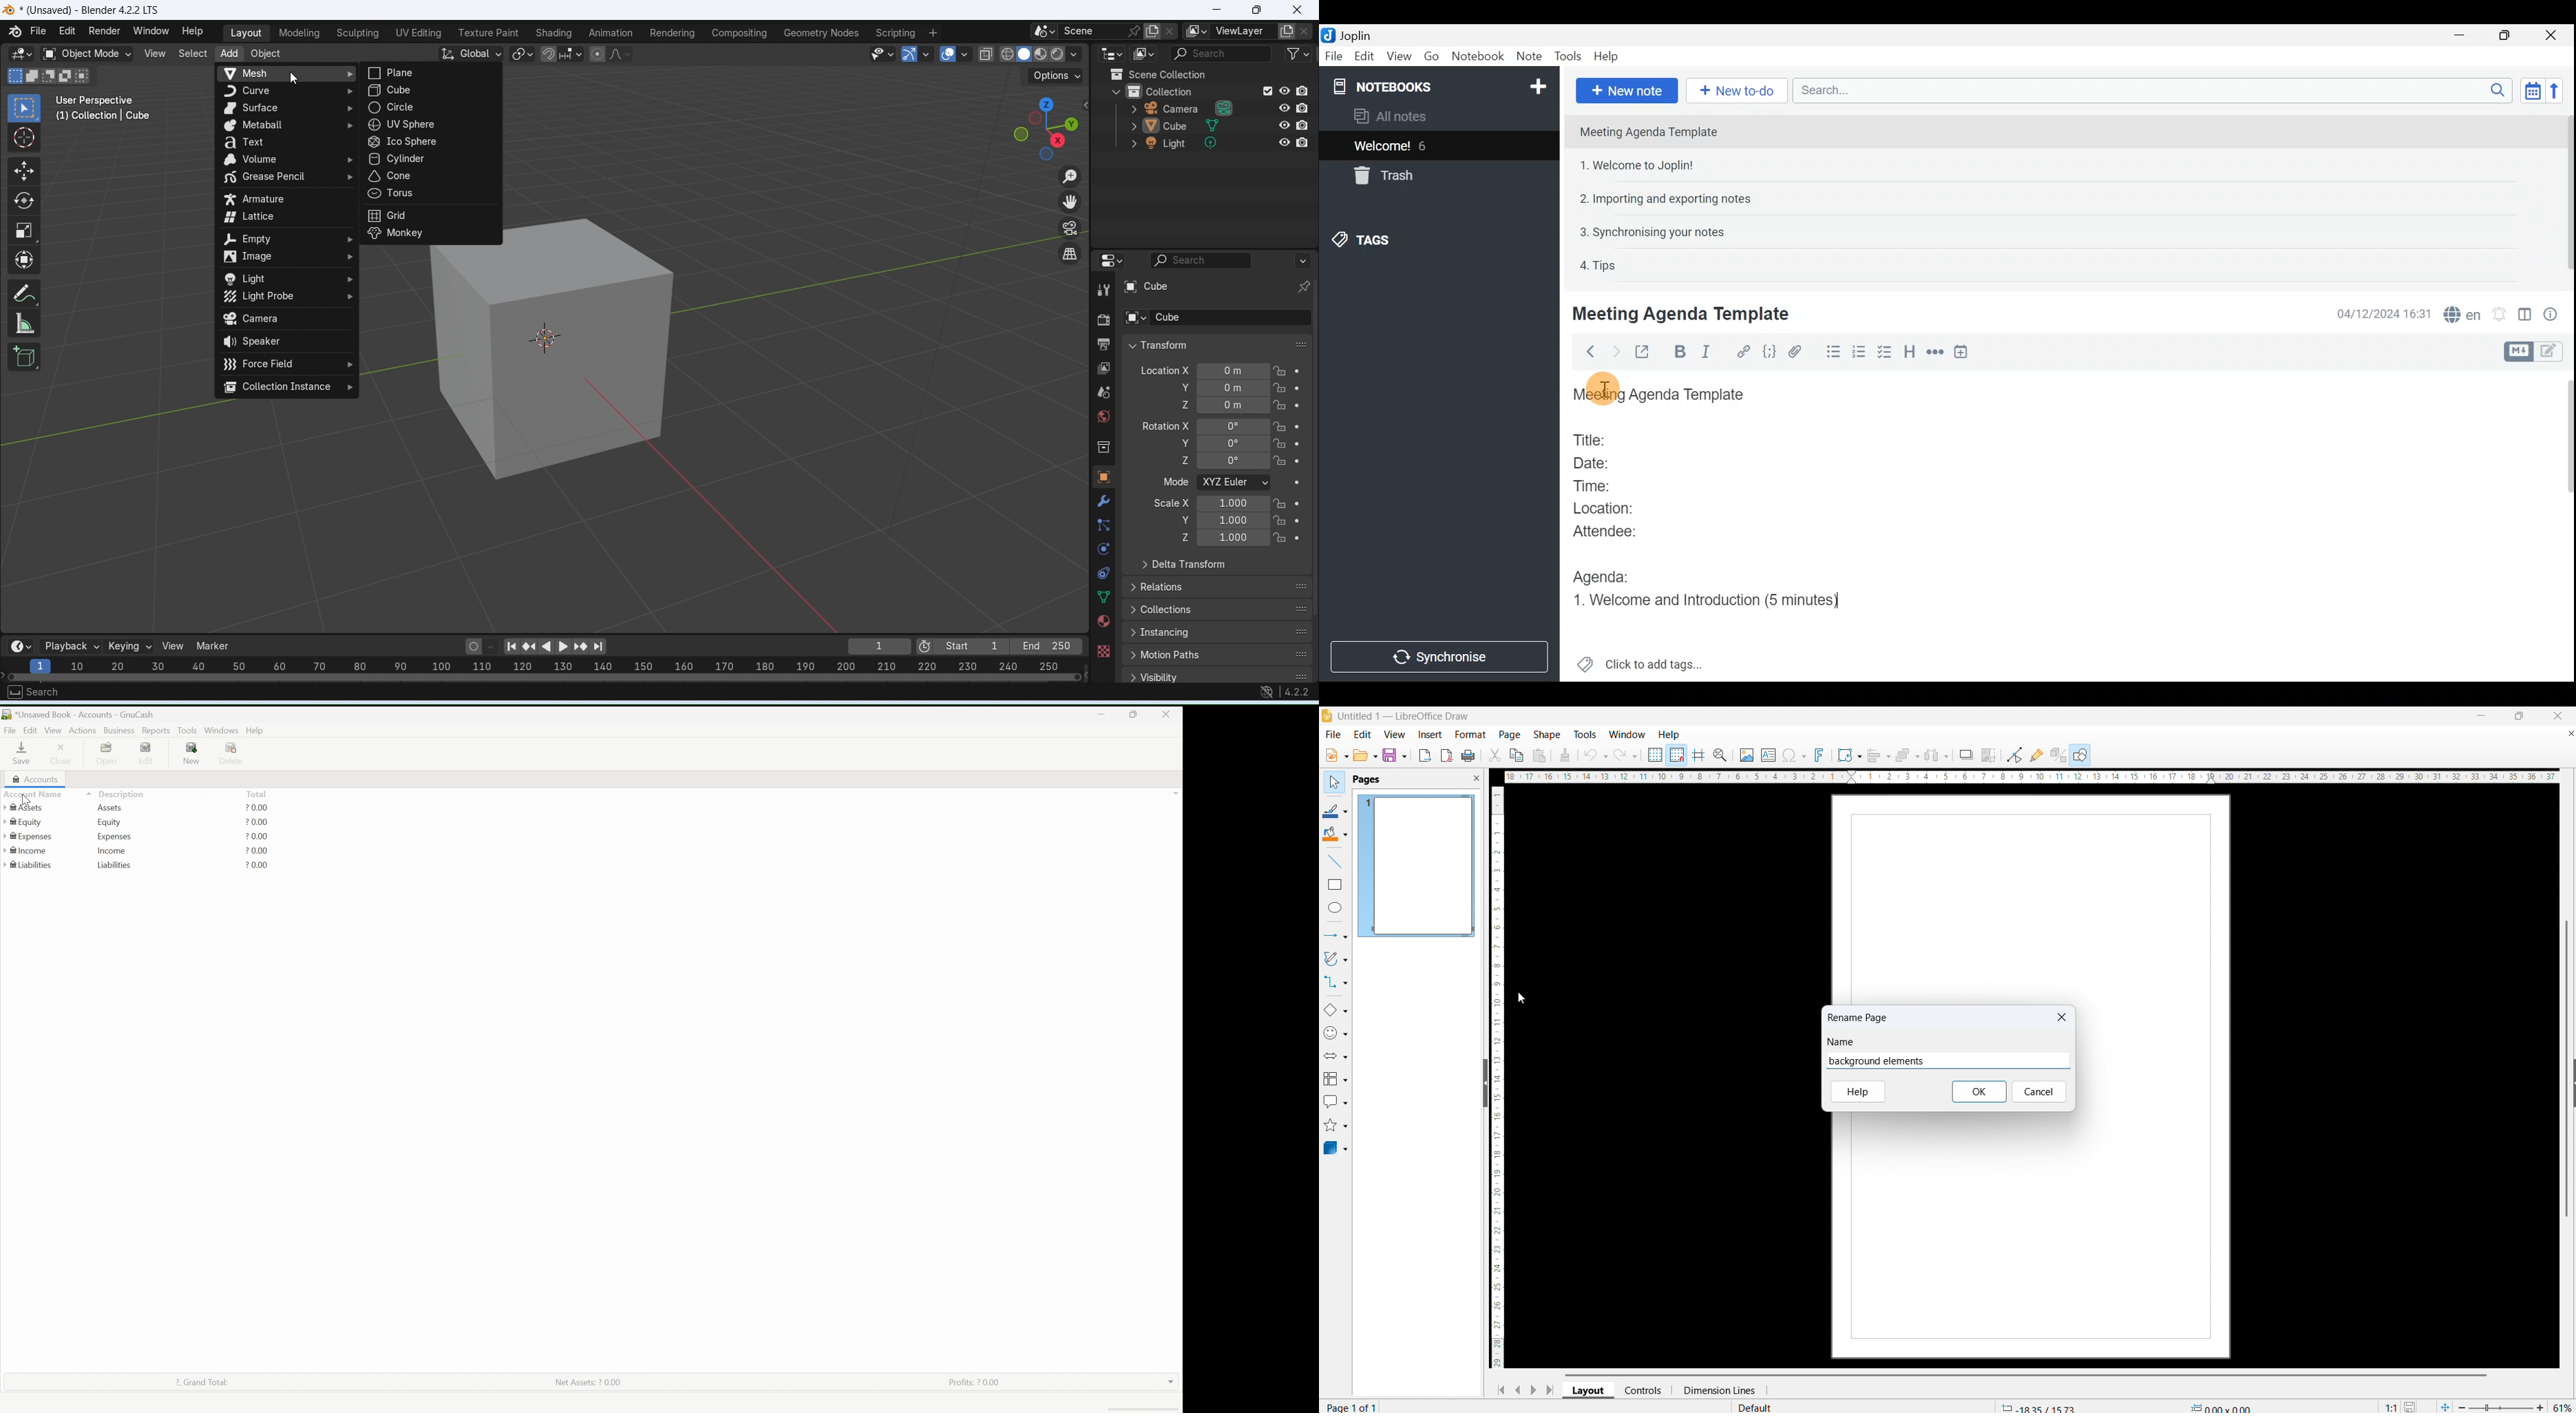 The image size is (2576, 1428). I want to click on Sculpting, so click(356, 34).